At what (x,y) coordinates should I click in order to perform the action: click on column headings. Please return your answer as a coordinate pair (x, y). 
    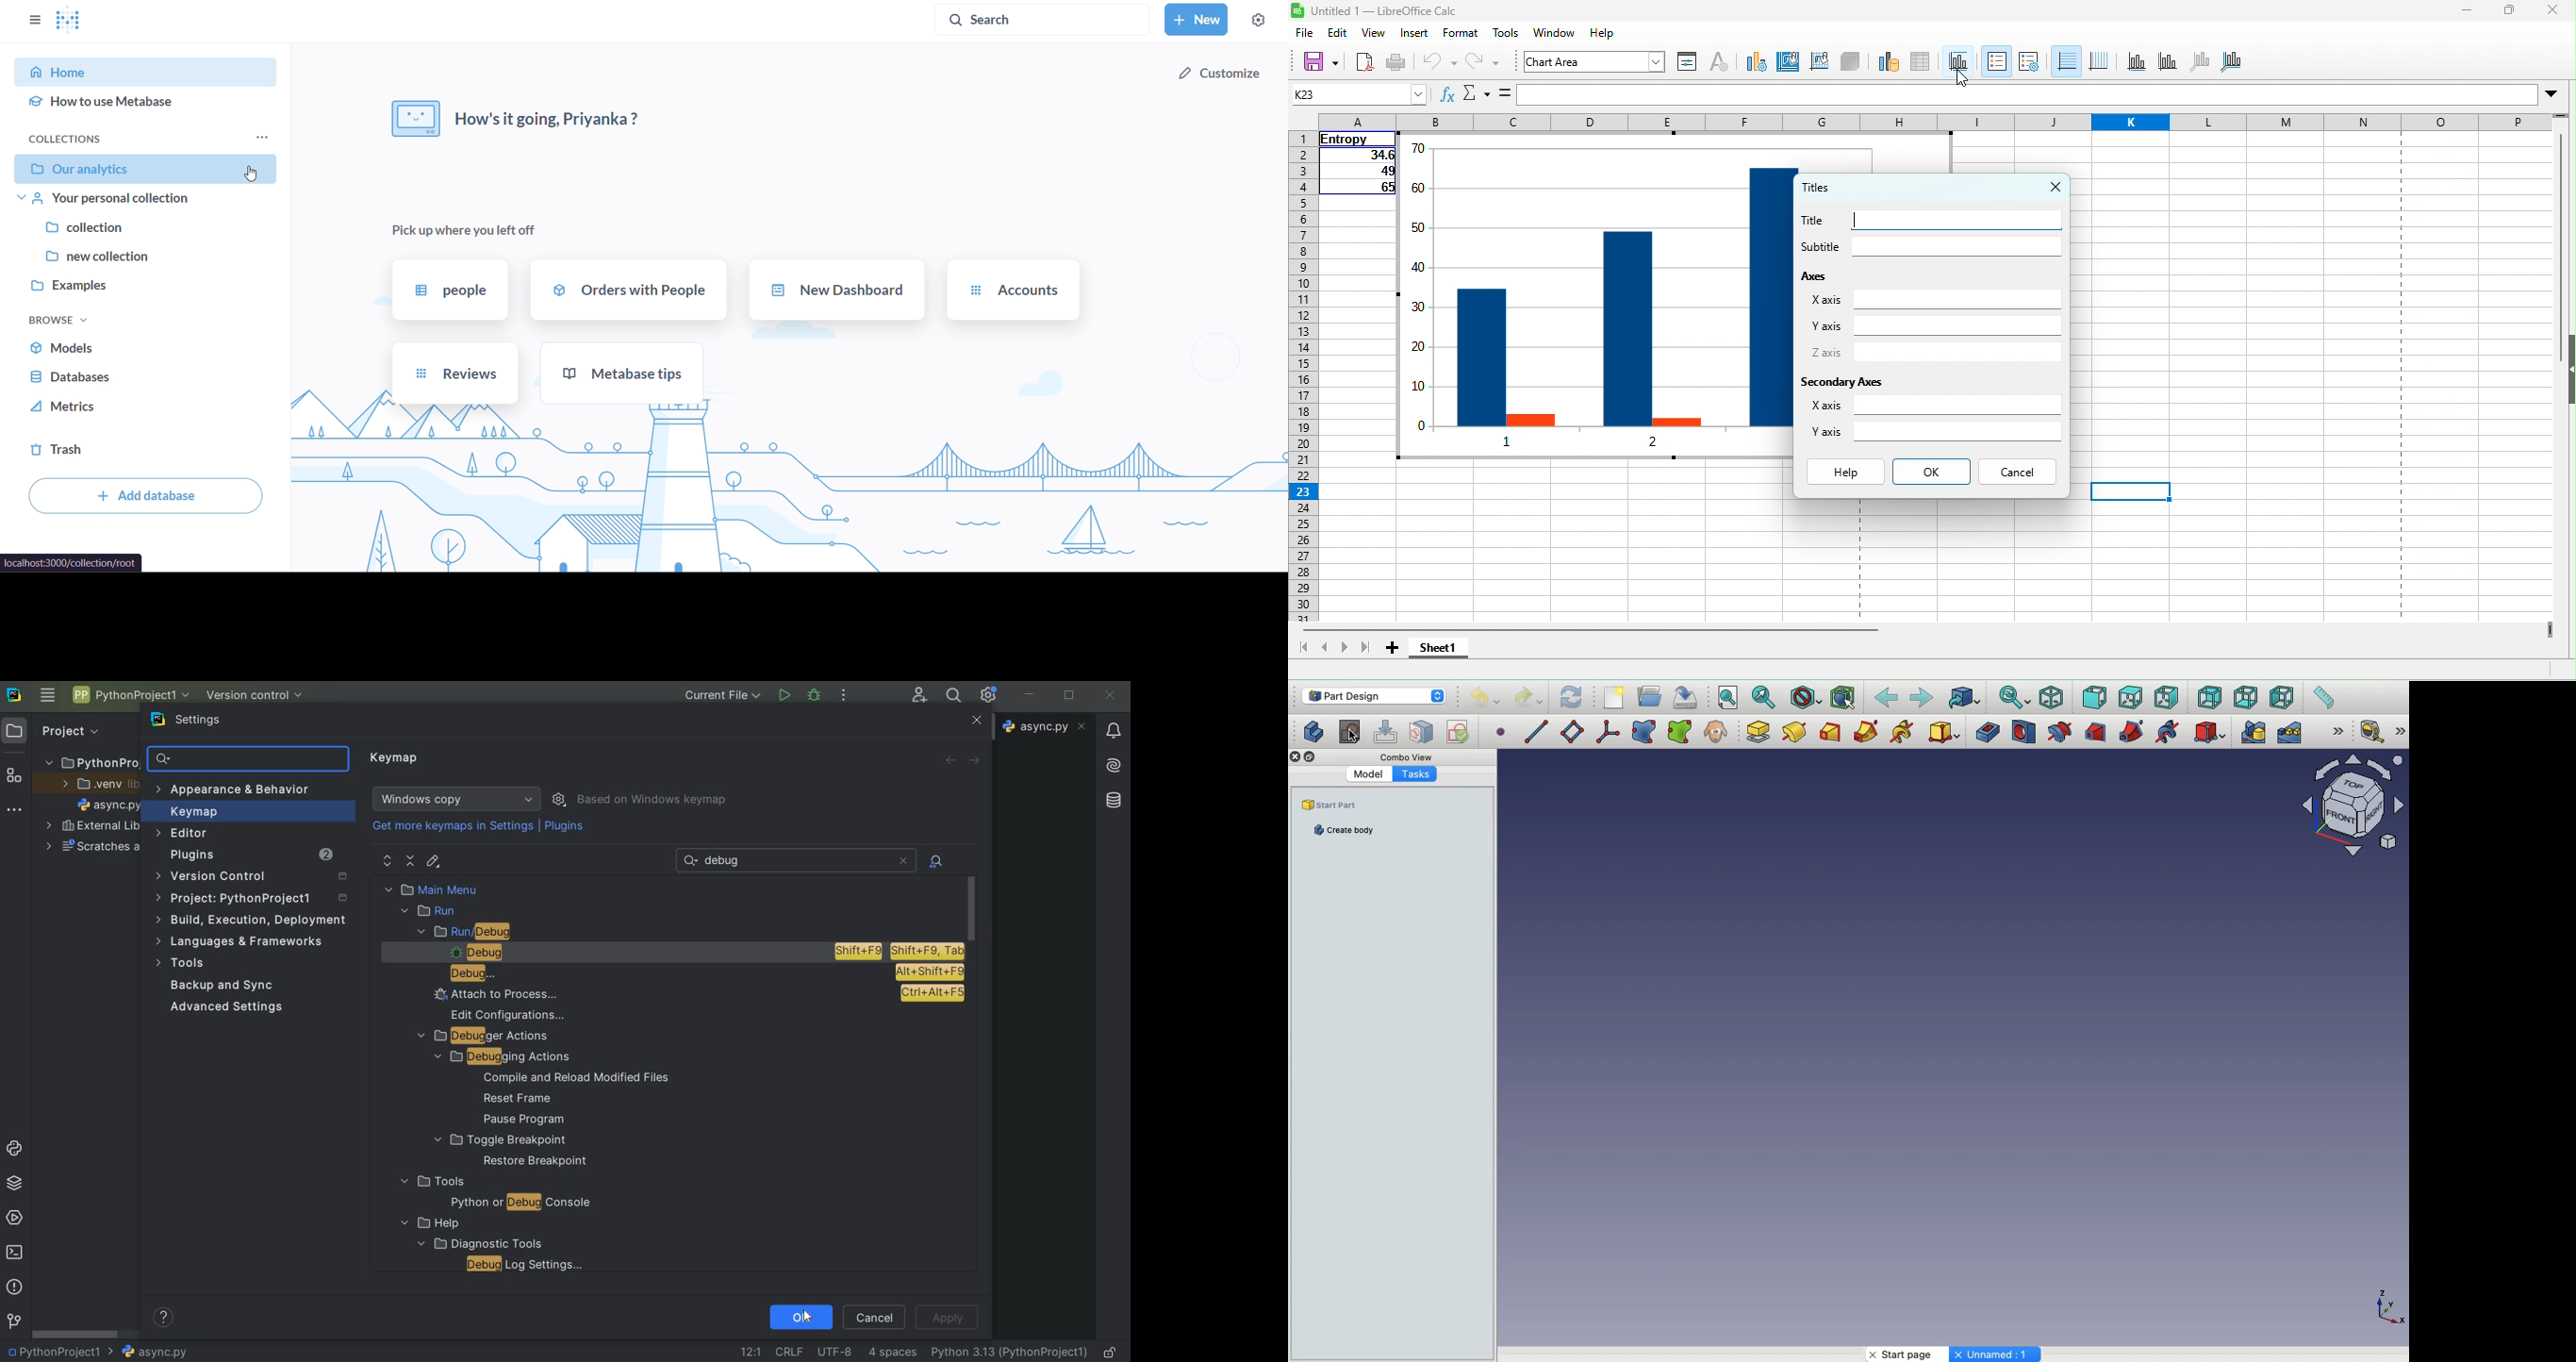
    Looking at the image, I should click on (1935, 123).